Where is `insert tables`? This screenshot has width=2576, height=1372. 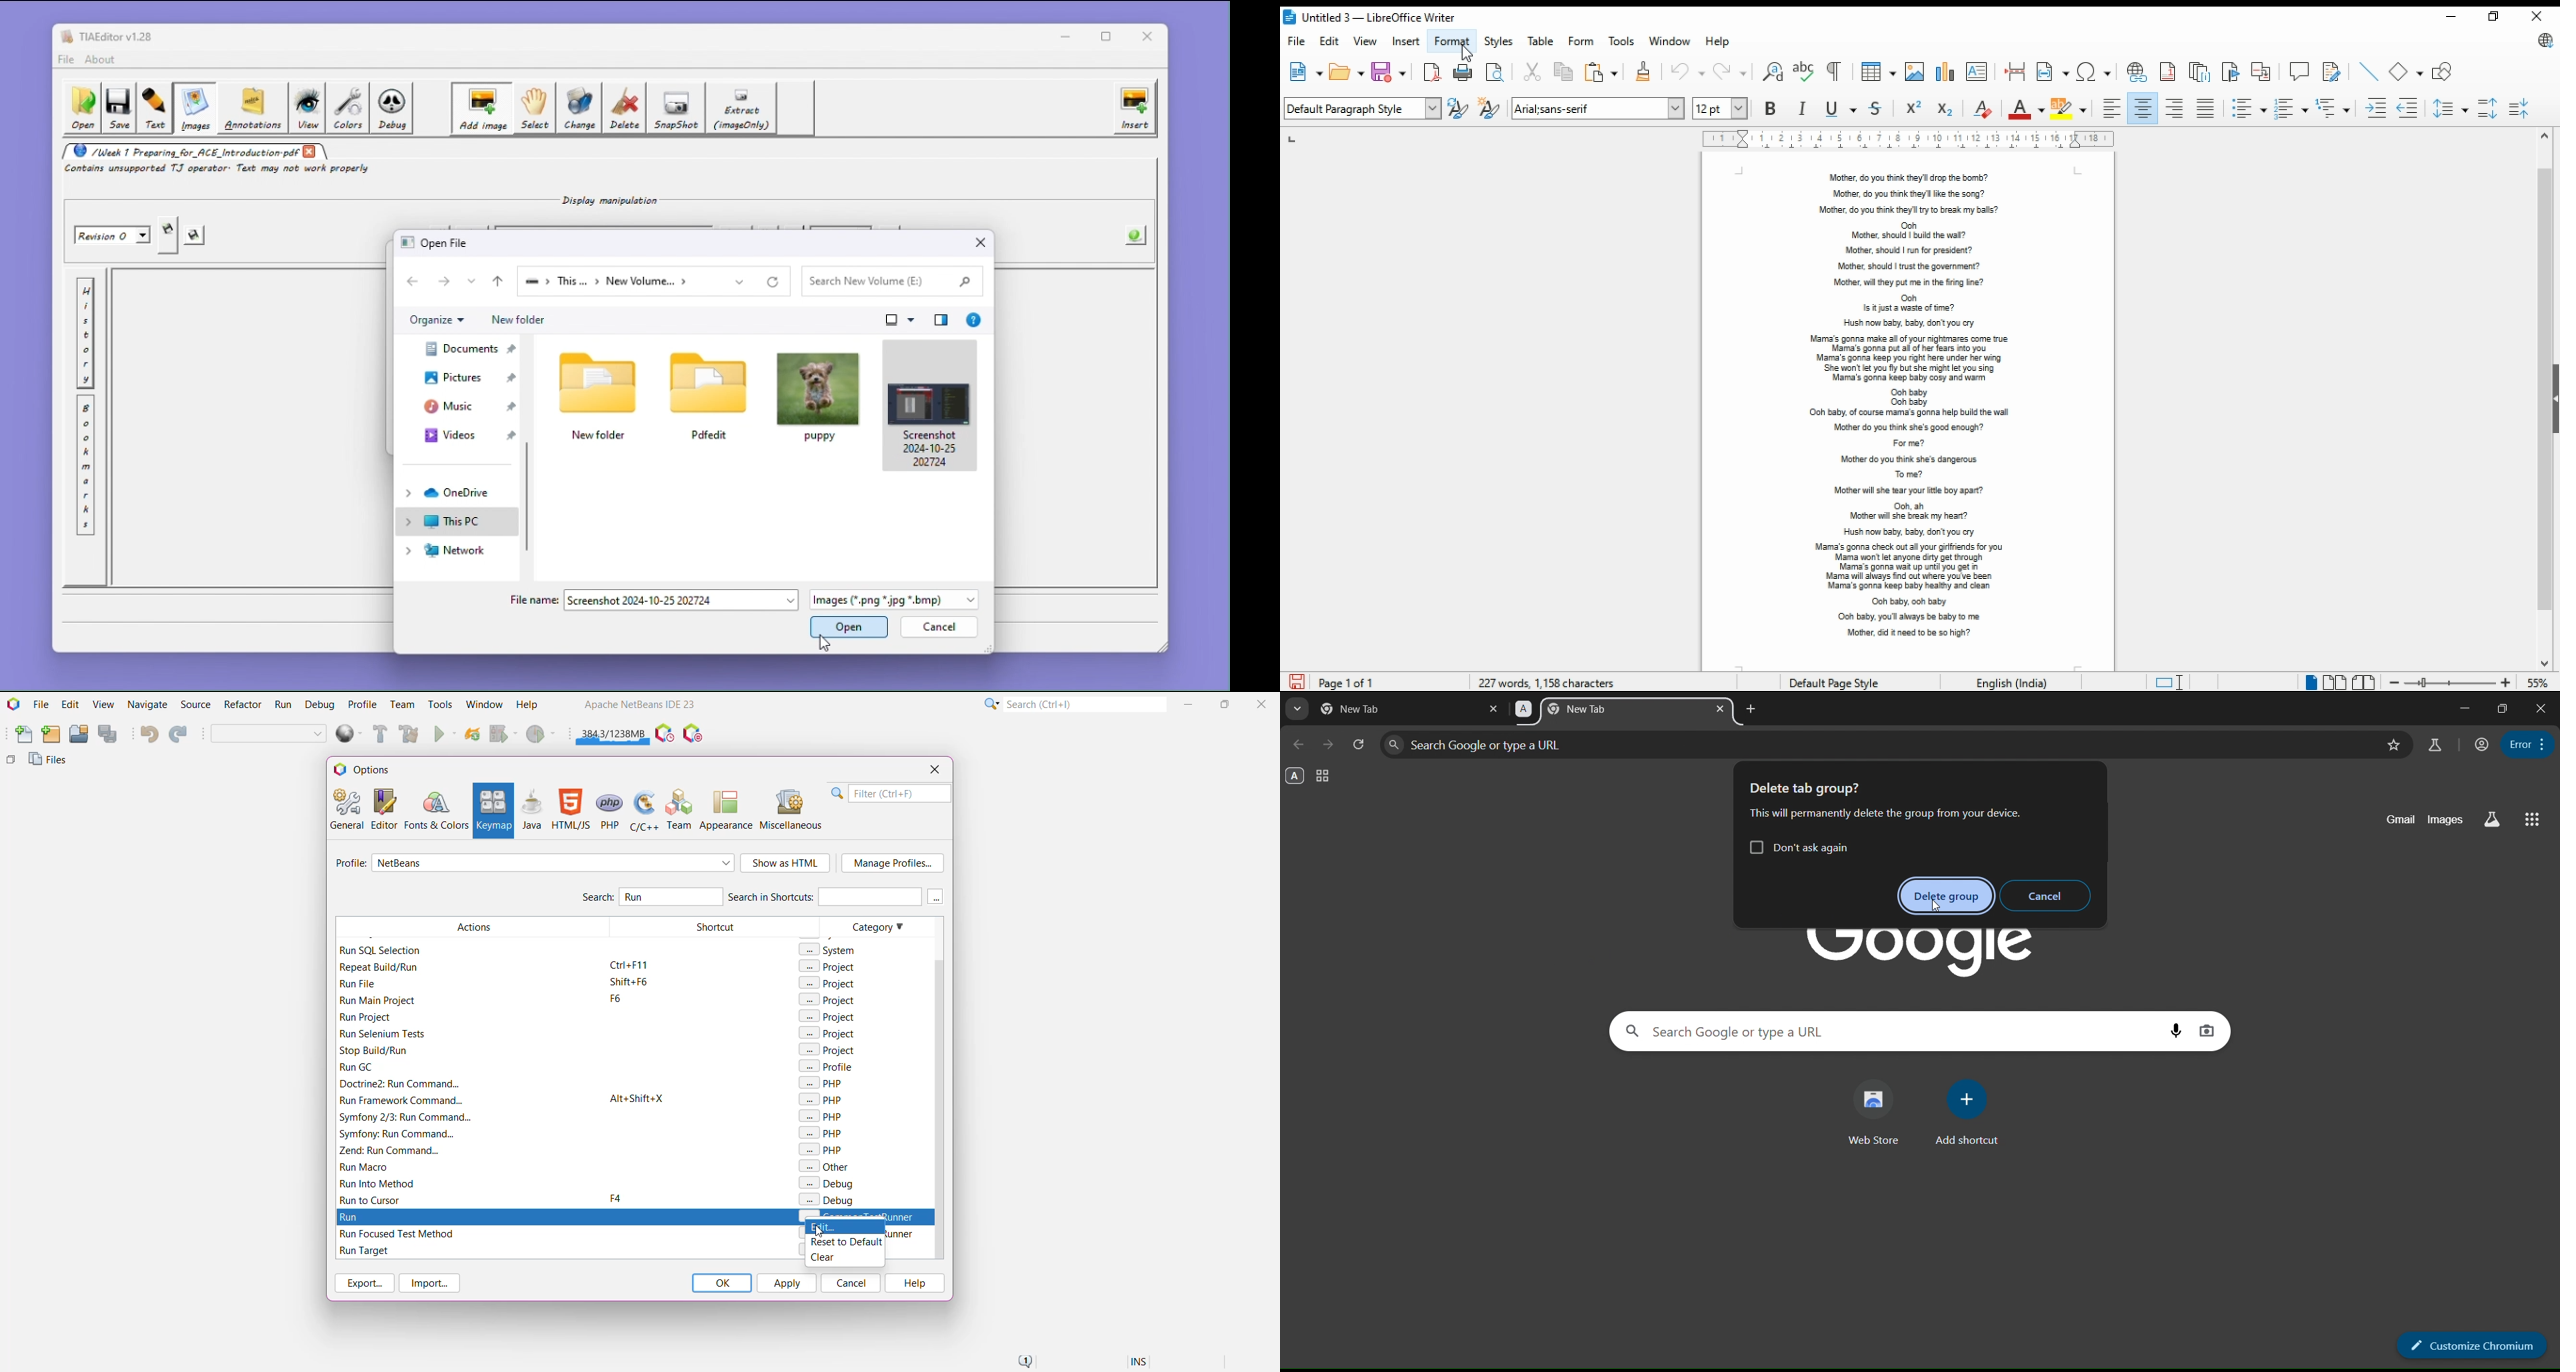
insert tables is located at coordinates (1879, 72).